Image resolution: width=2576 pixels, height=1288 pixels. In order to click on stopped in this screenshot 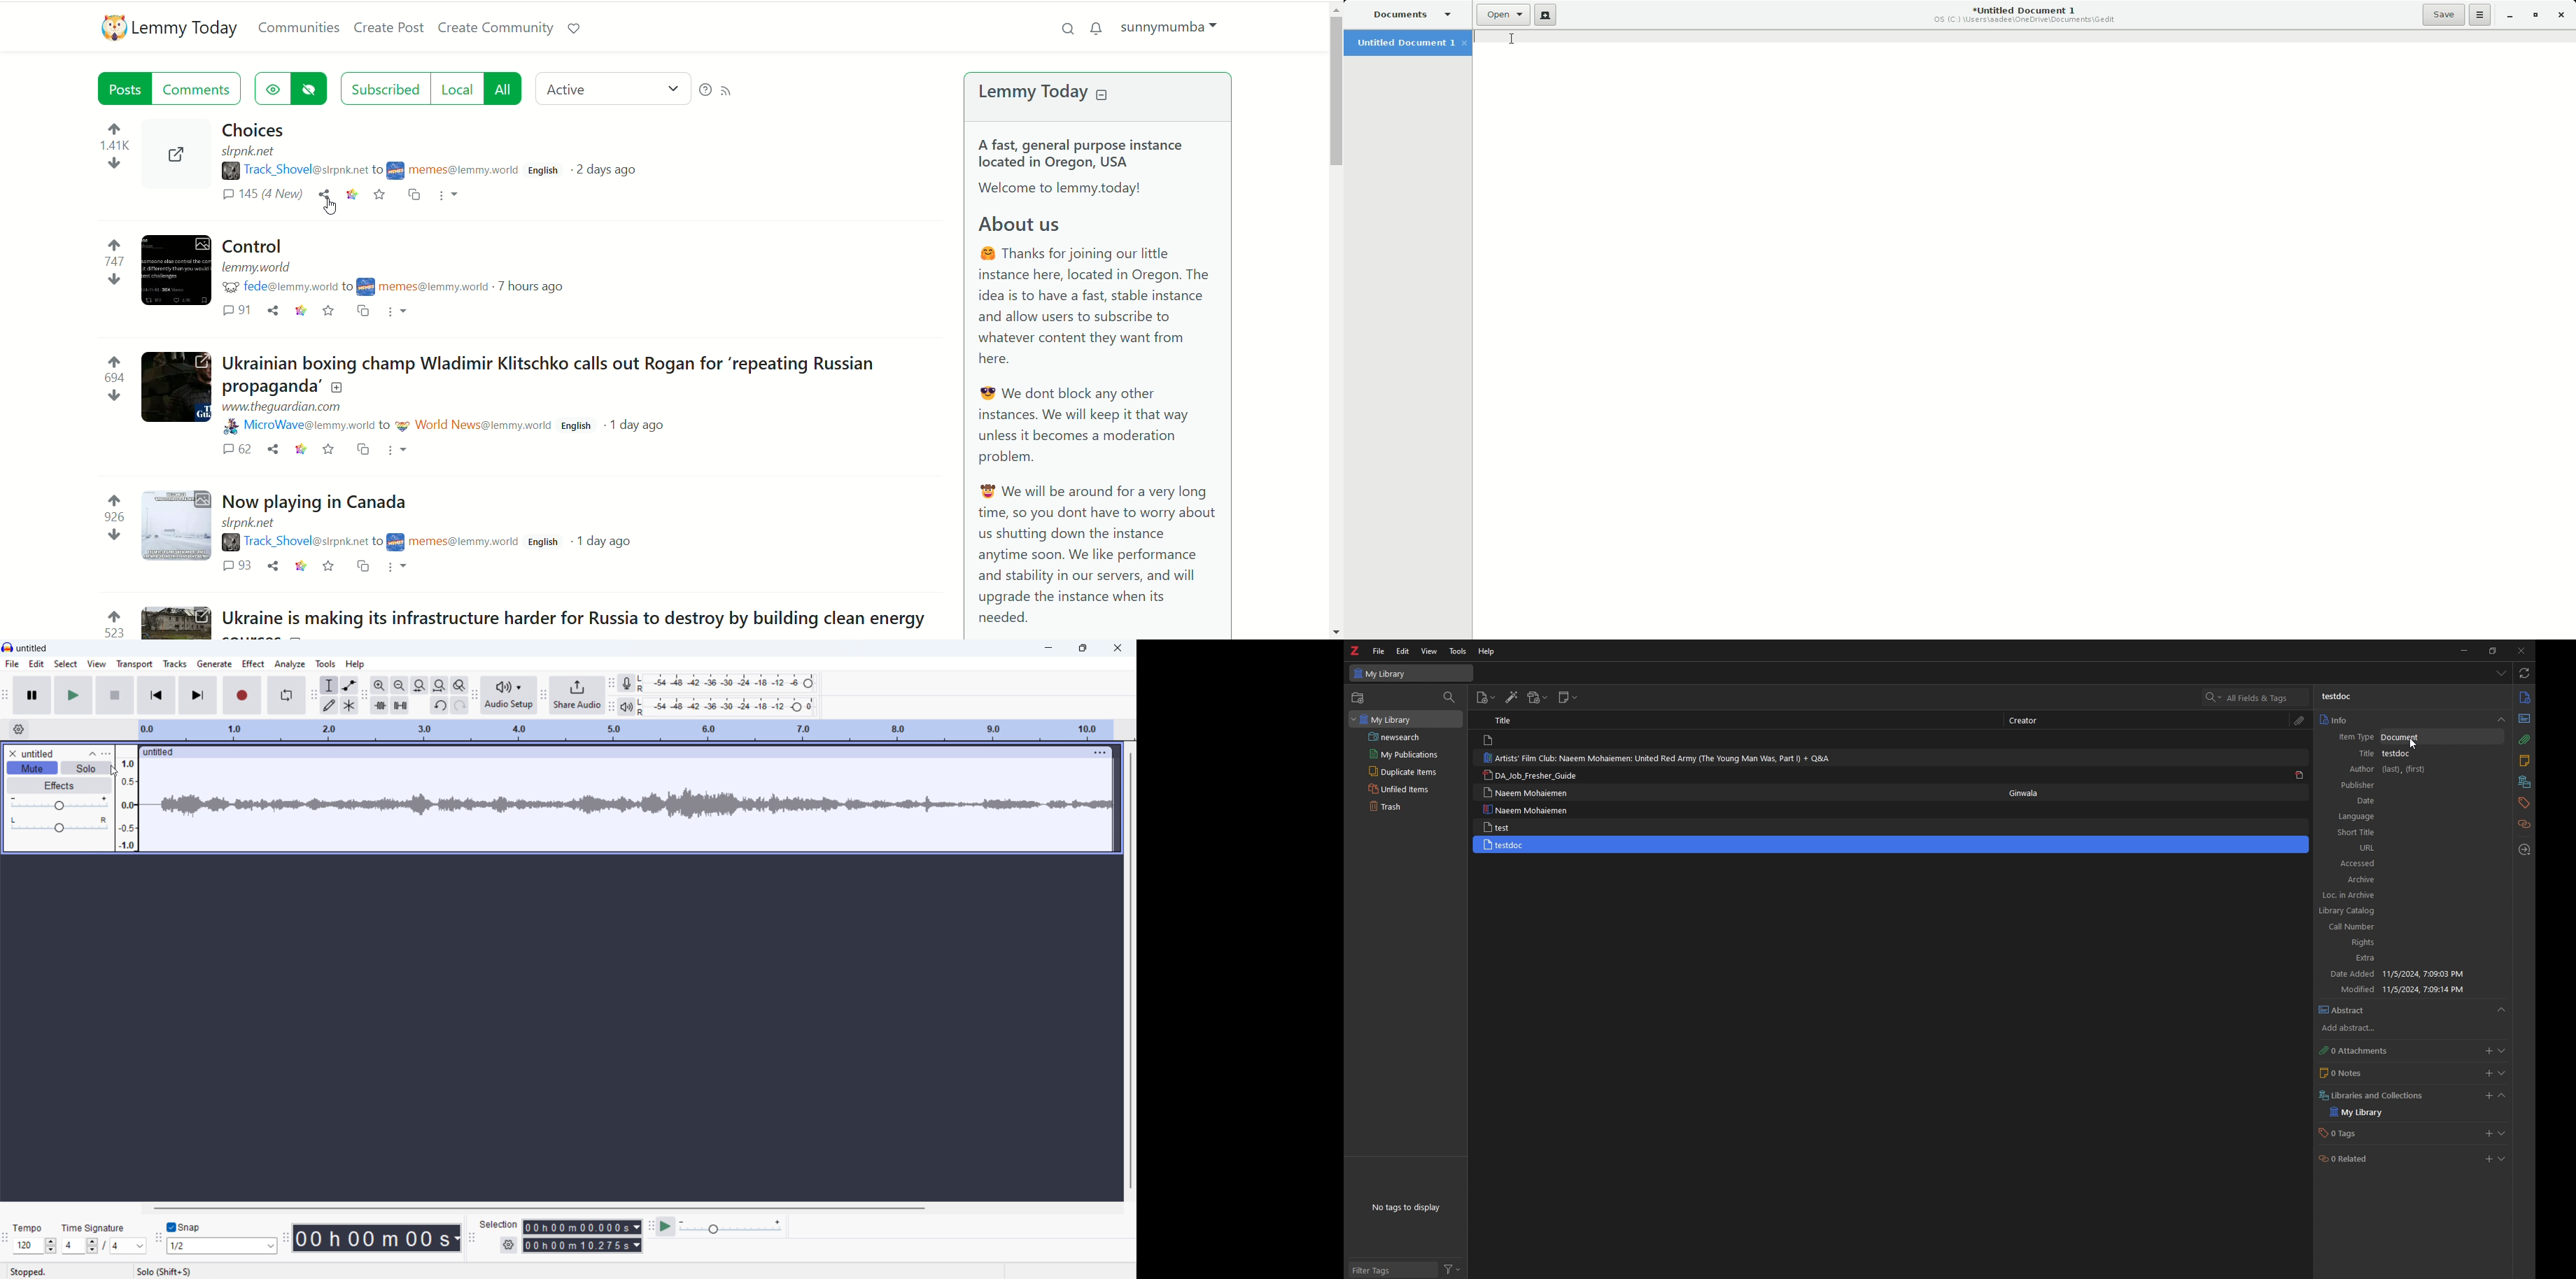, I will do `click(27, 1272)`.